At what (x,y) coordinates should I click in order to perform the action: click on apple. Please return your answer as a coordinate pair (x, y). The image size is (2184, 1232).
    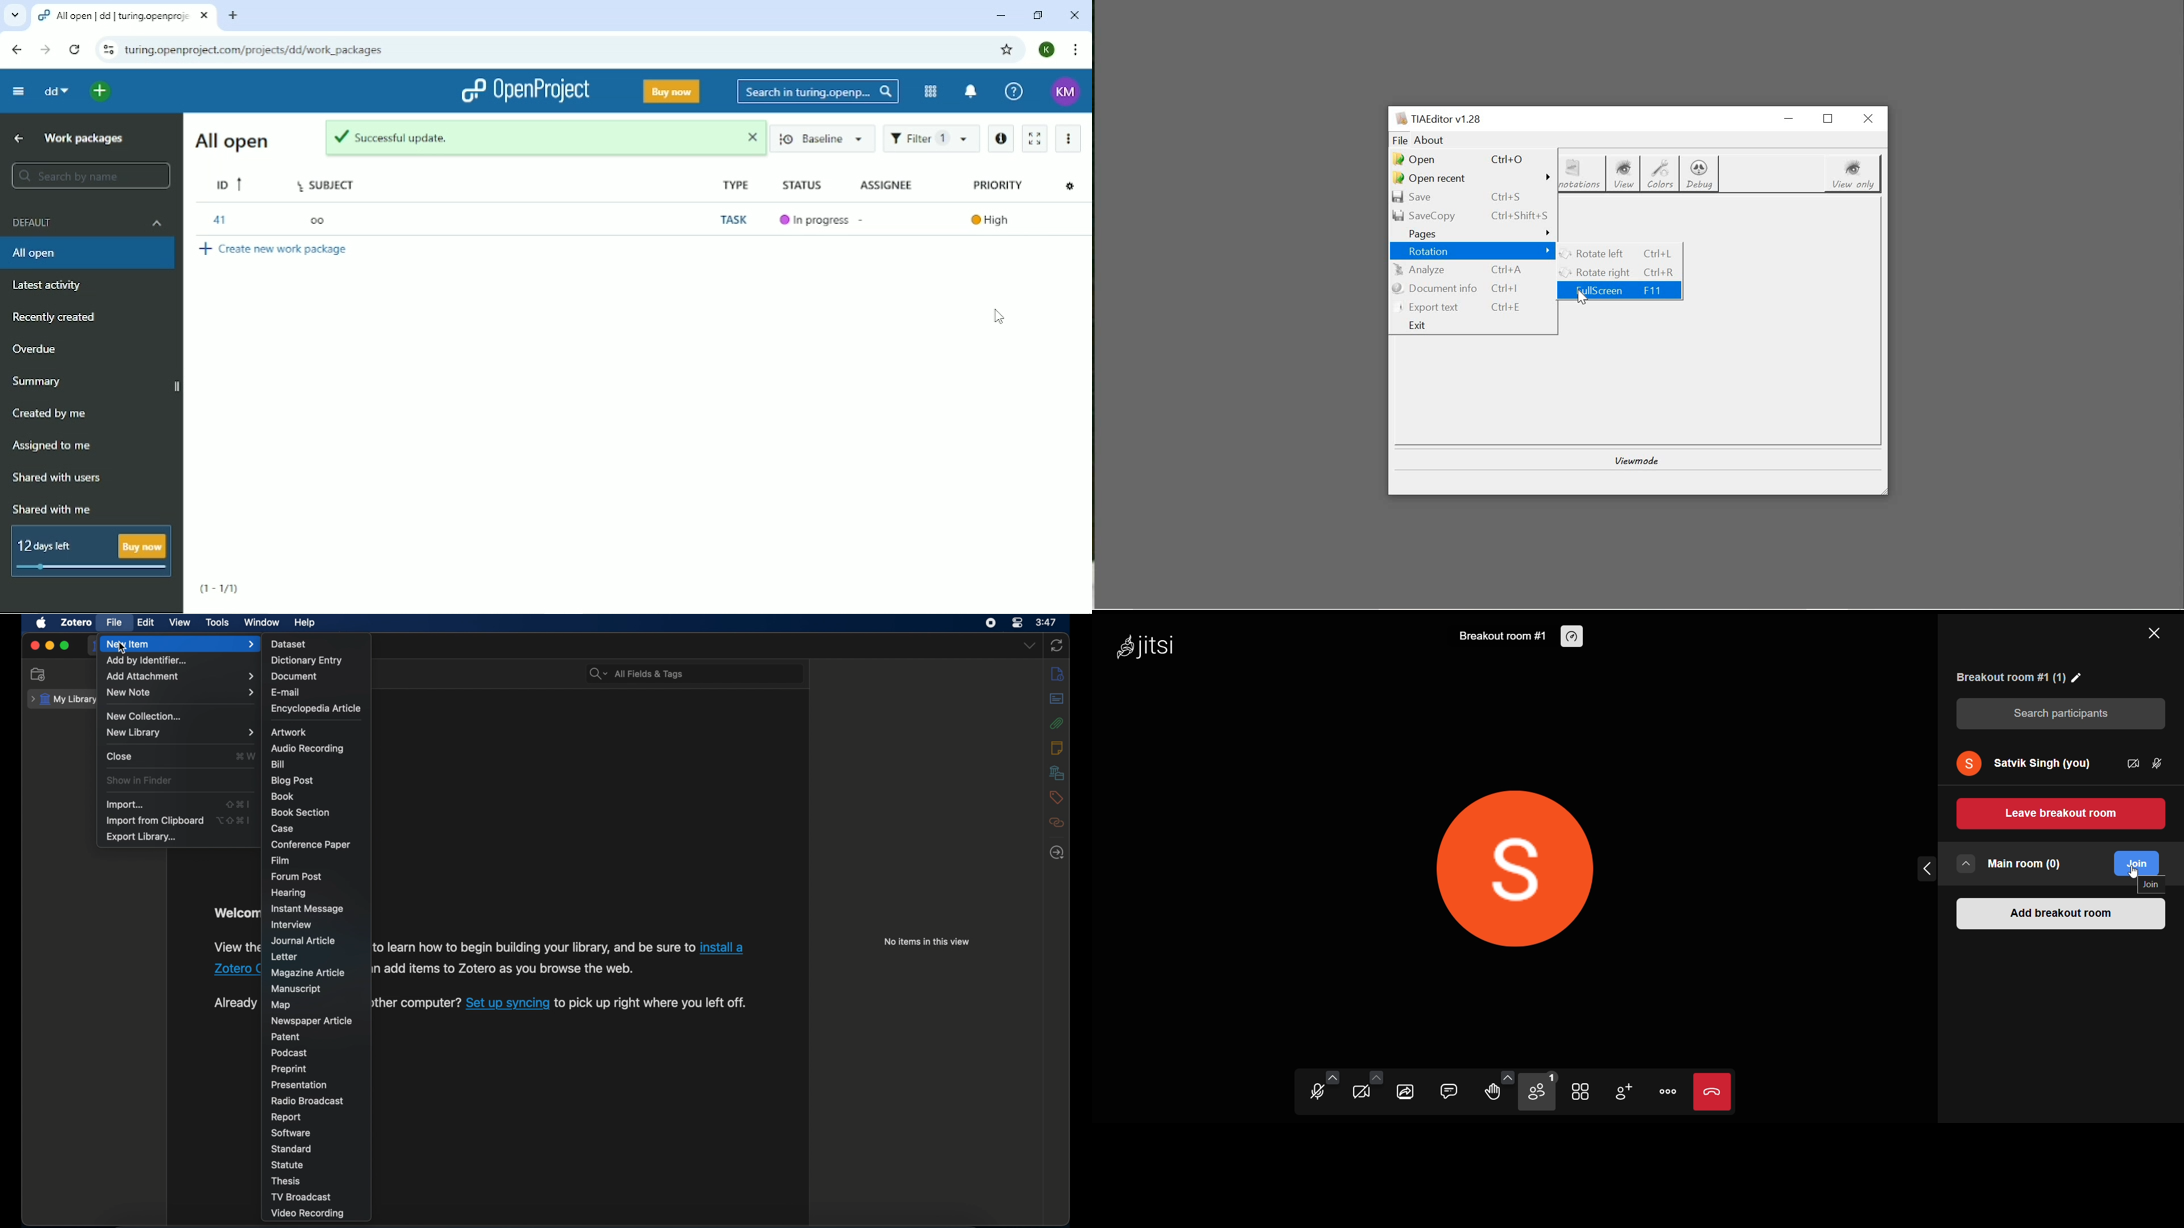
    Looking at the image, I should click on (42, 623).